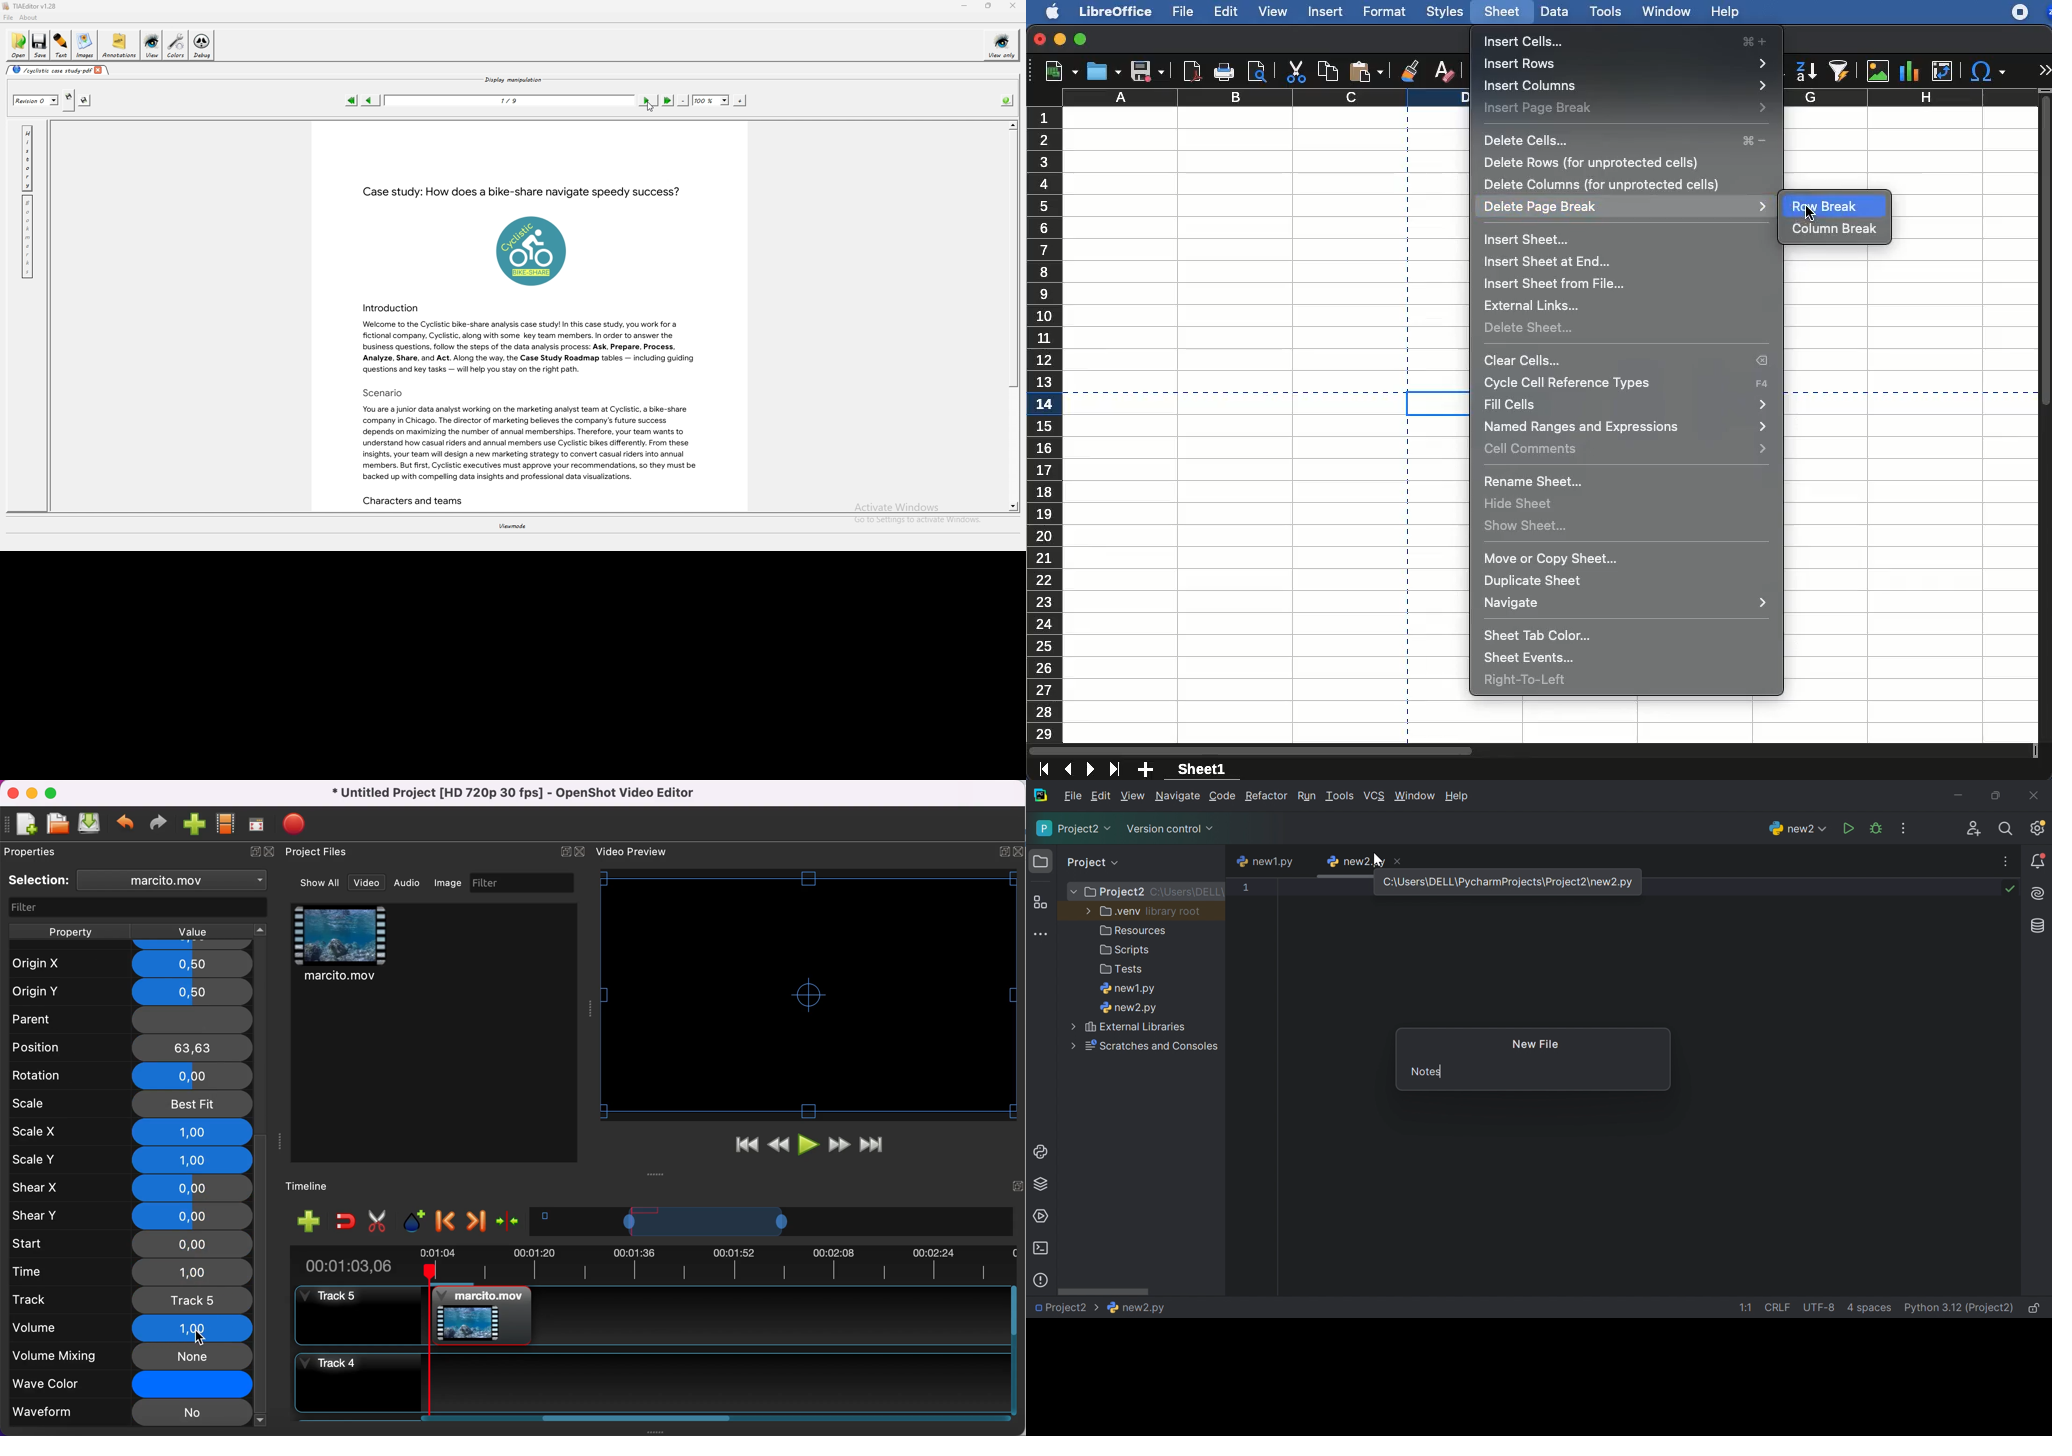  What do you see at coordinates (1869, 1310) in the screenshot?
I see `4 spaces` at bounding box center [1869, 1310].